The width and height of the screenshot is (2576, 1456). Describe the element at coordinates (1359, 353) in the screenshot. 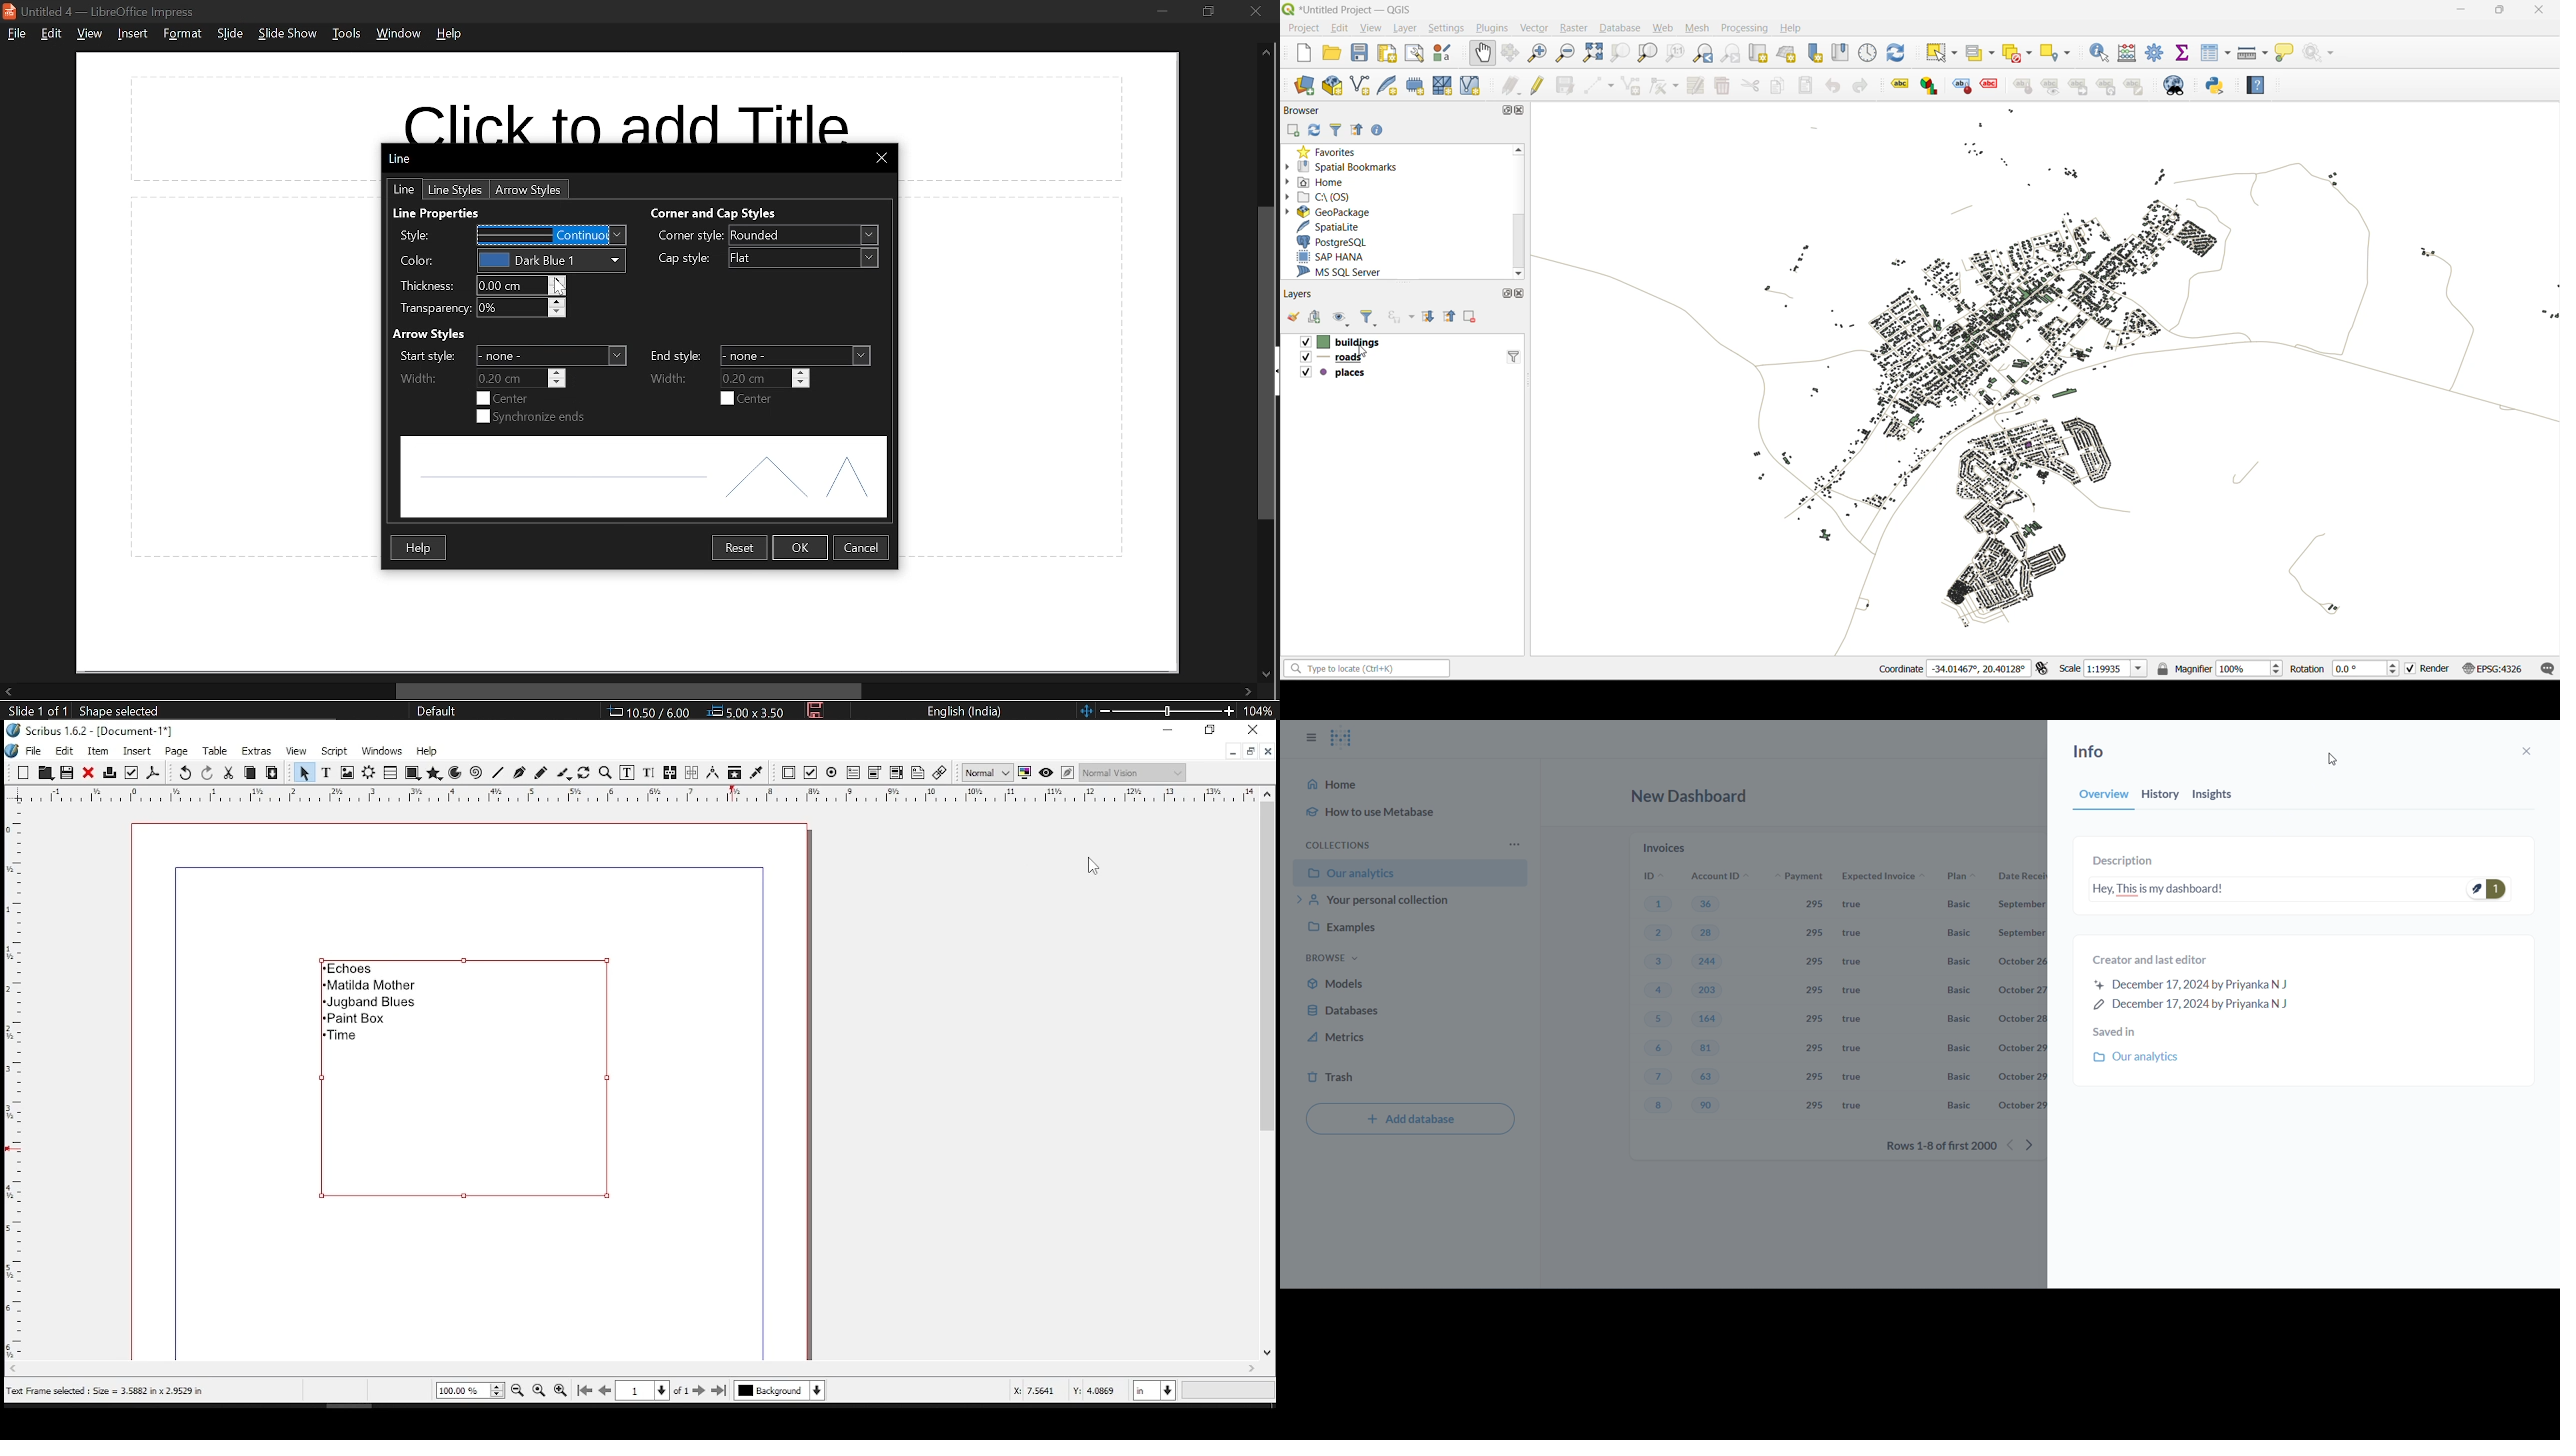

I see `Cursor` at that location.